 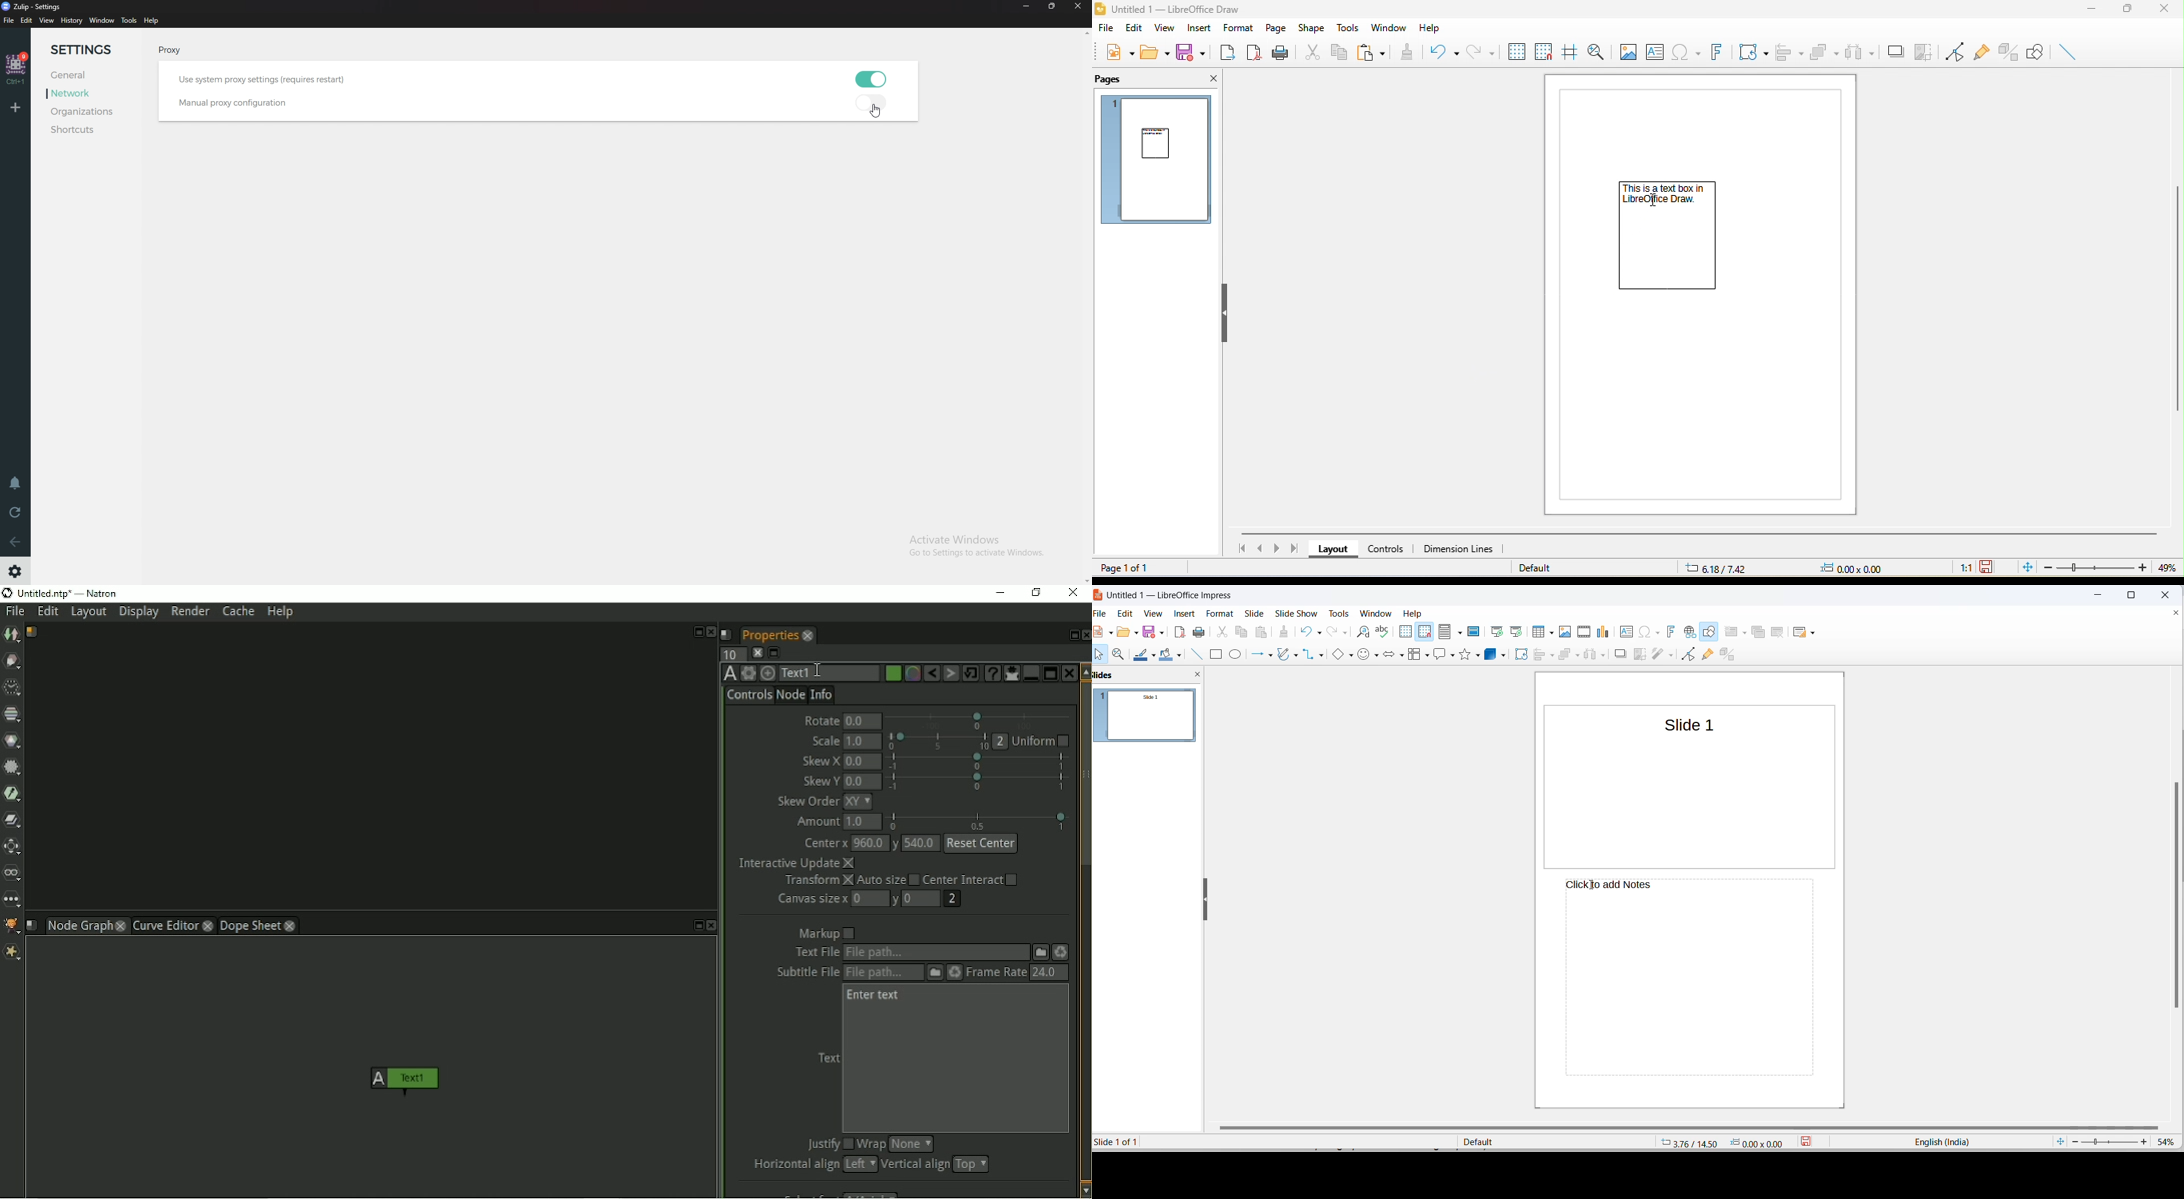 What do you see at coordinates (2090, 10) in the screenshot?
I see `minimize` at bounding box center [2090, 10].